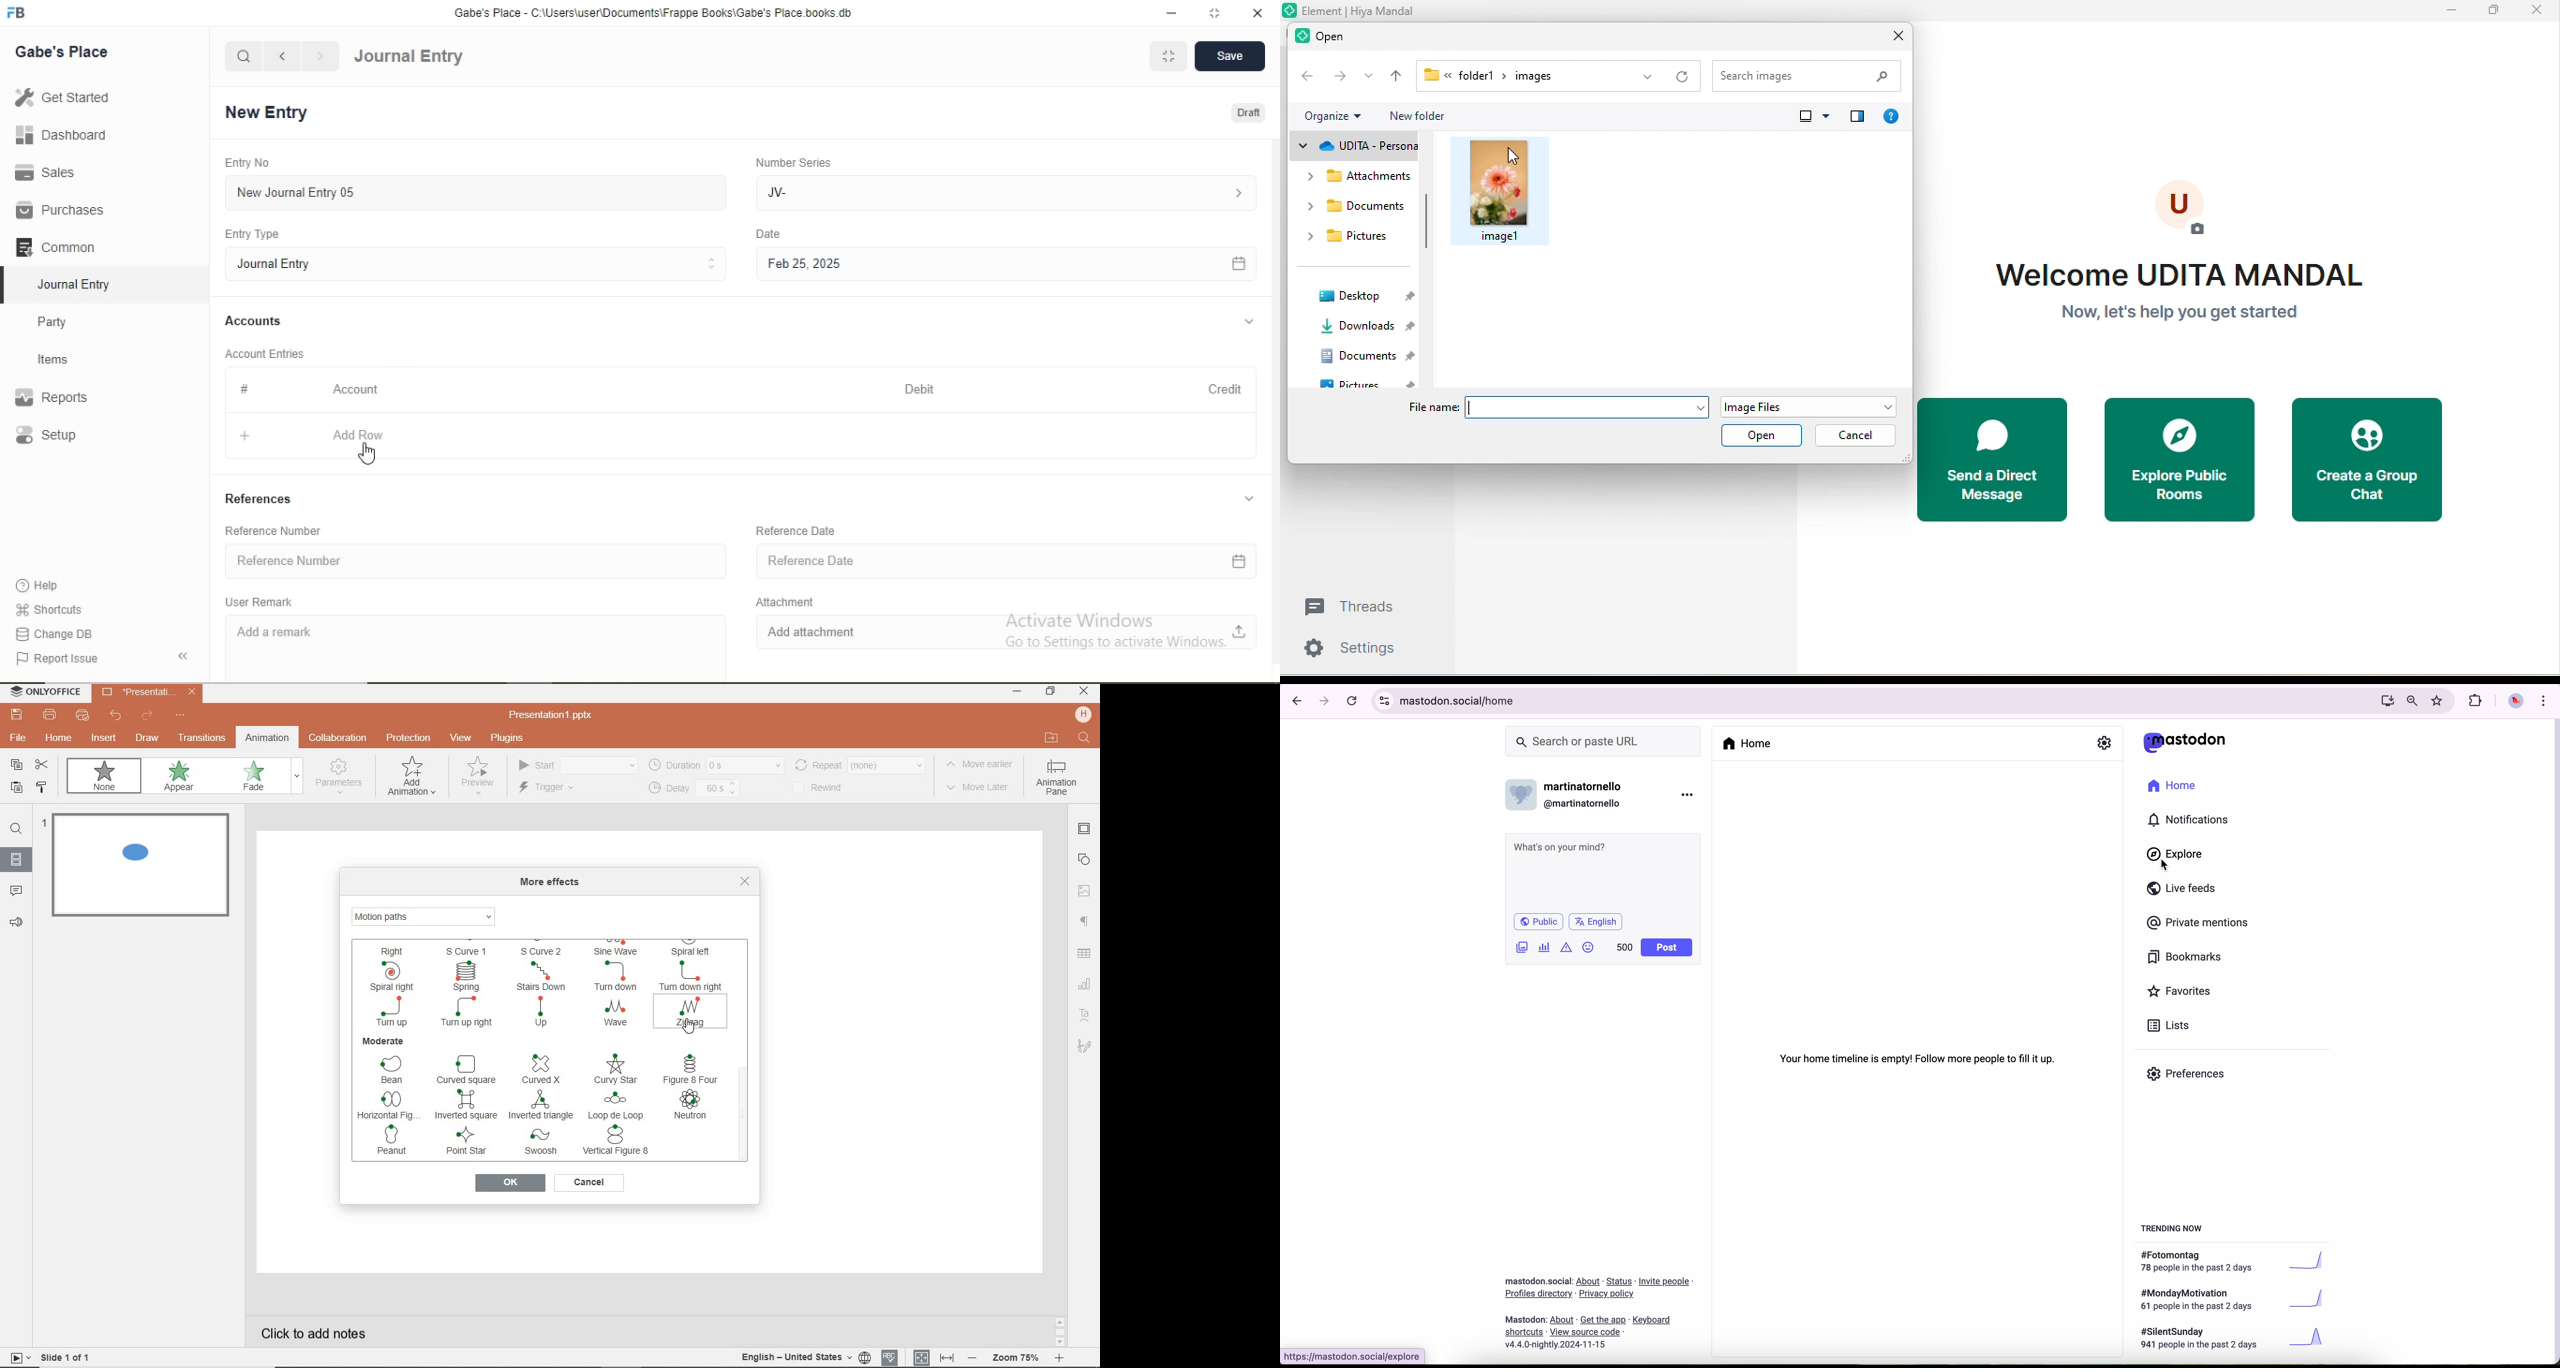 The height and width of the screenshot is (1372, 2576). What do you see at coordinates (412, 779) in the screenshot?
I see `ANIMATION` at bounding box center [412, 779].